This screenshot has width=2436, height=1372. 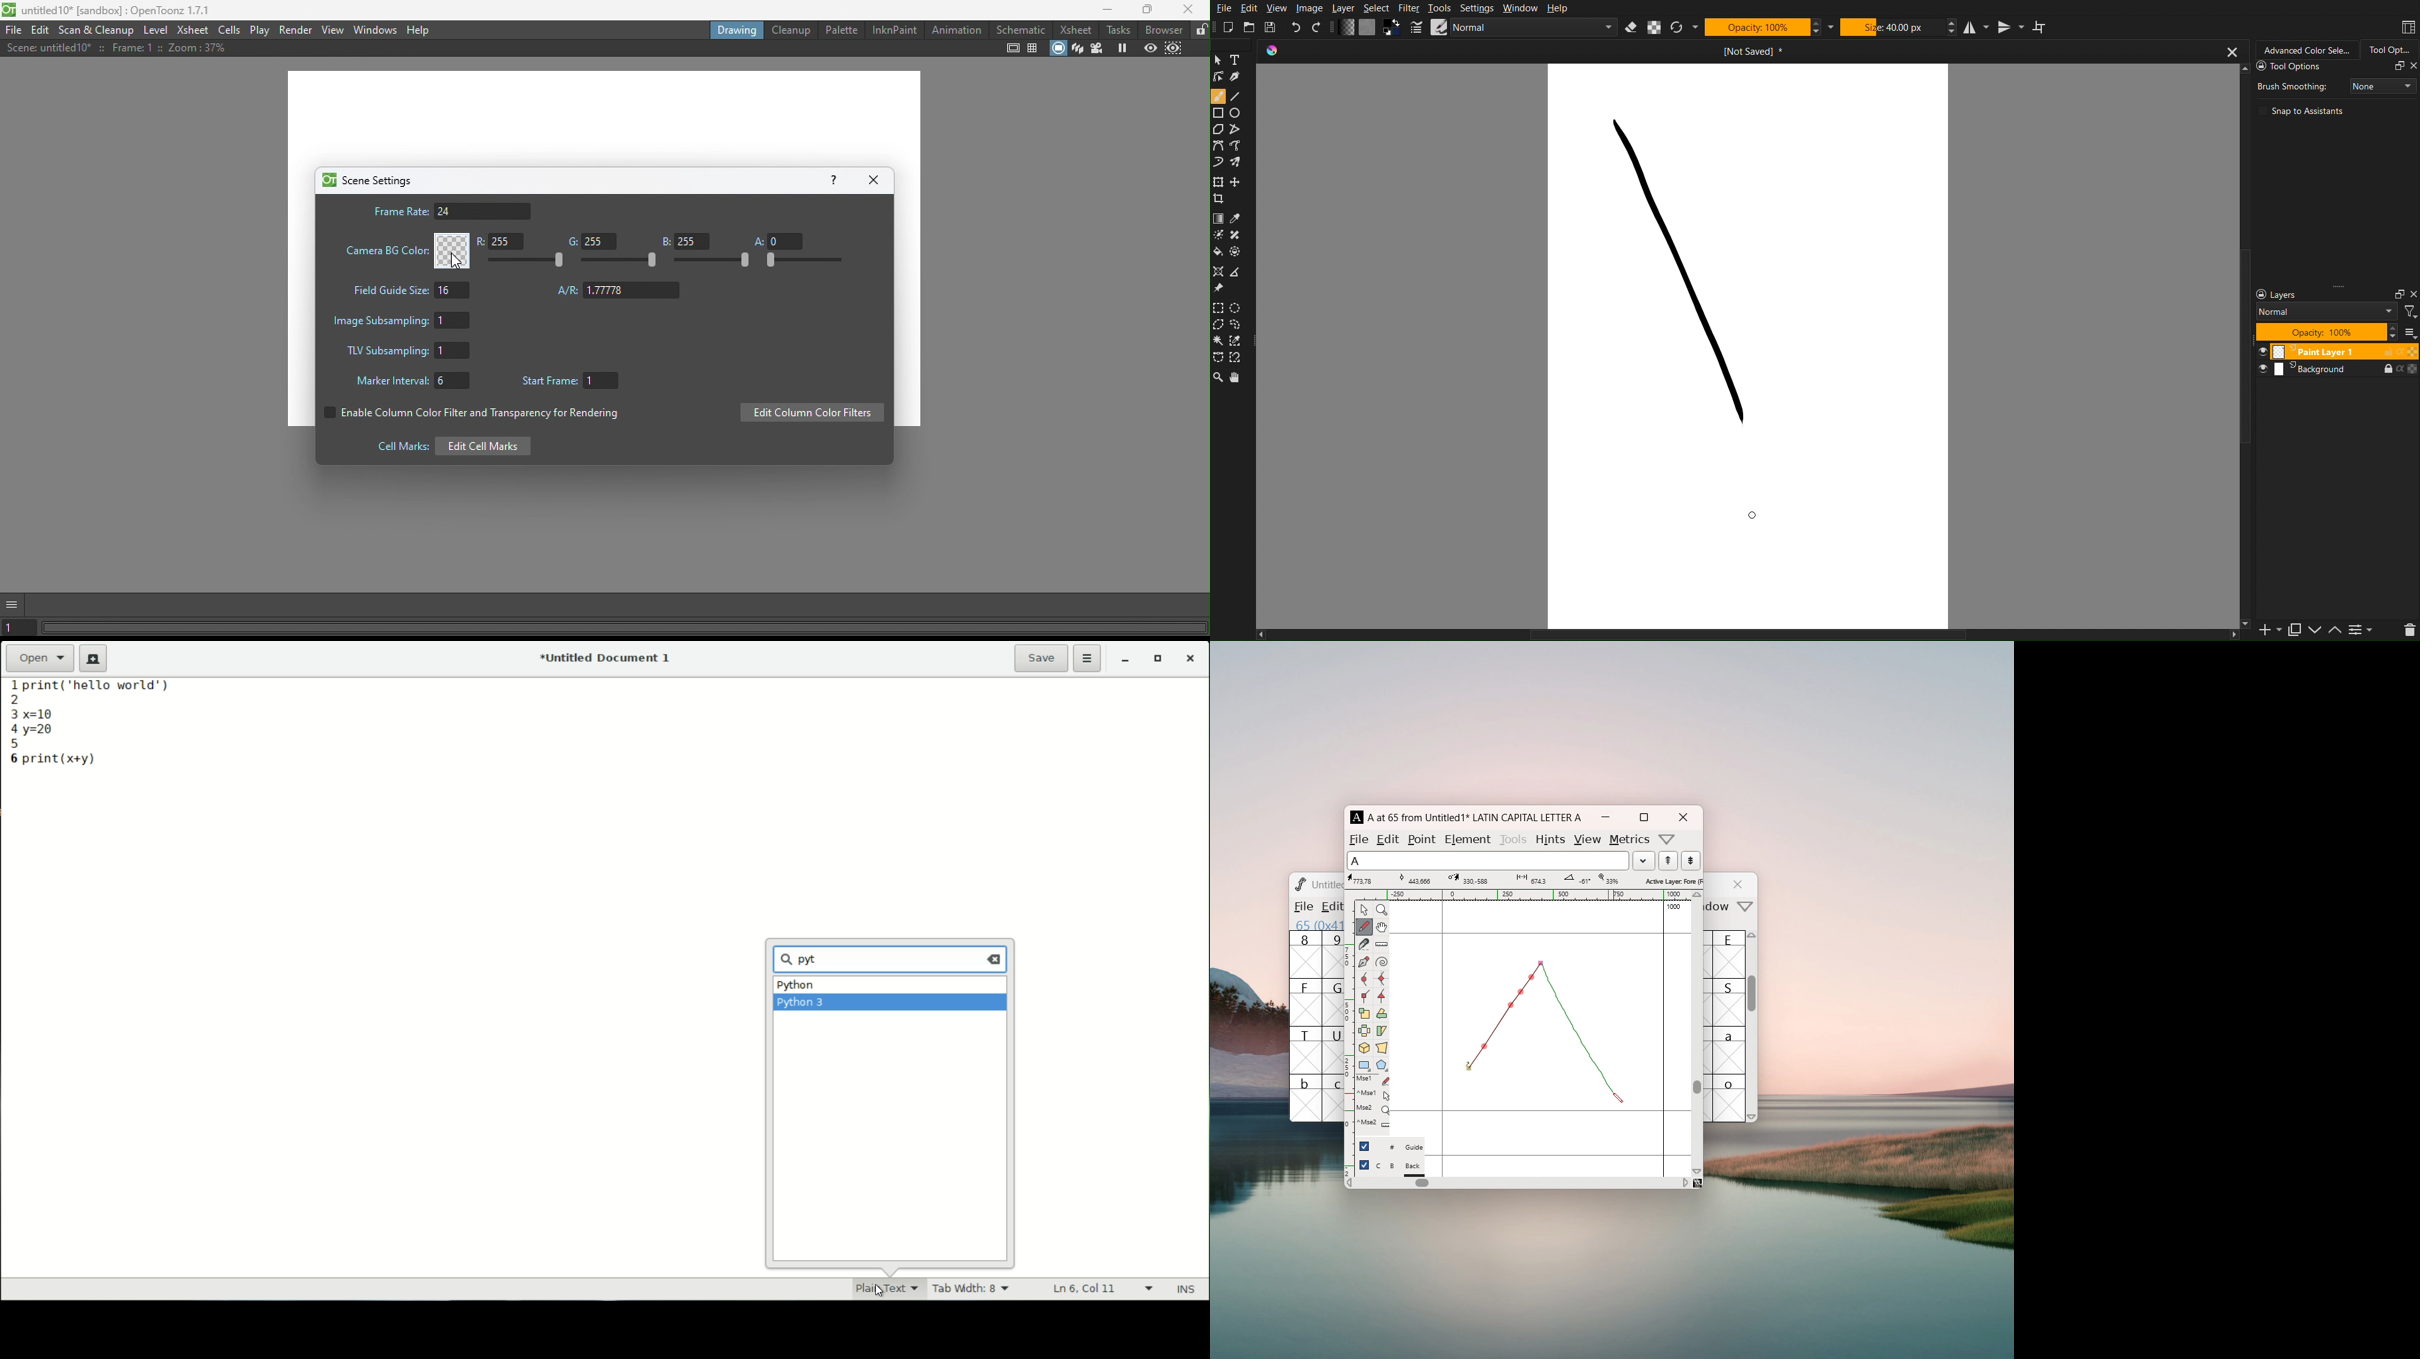 I want to click on pointer, so click(x=1364, y=910).